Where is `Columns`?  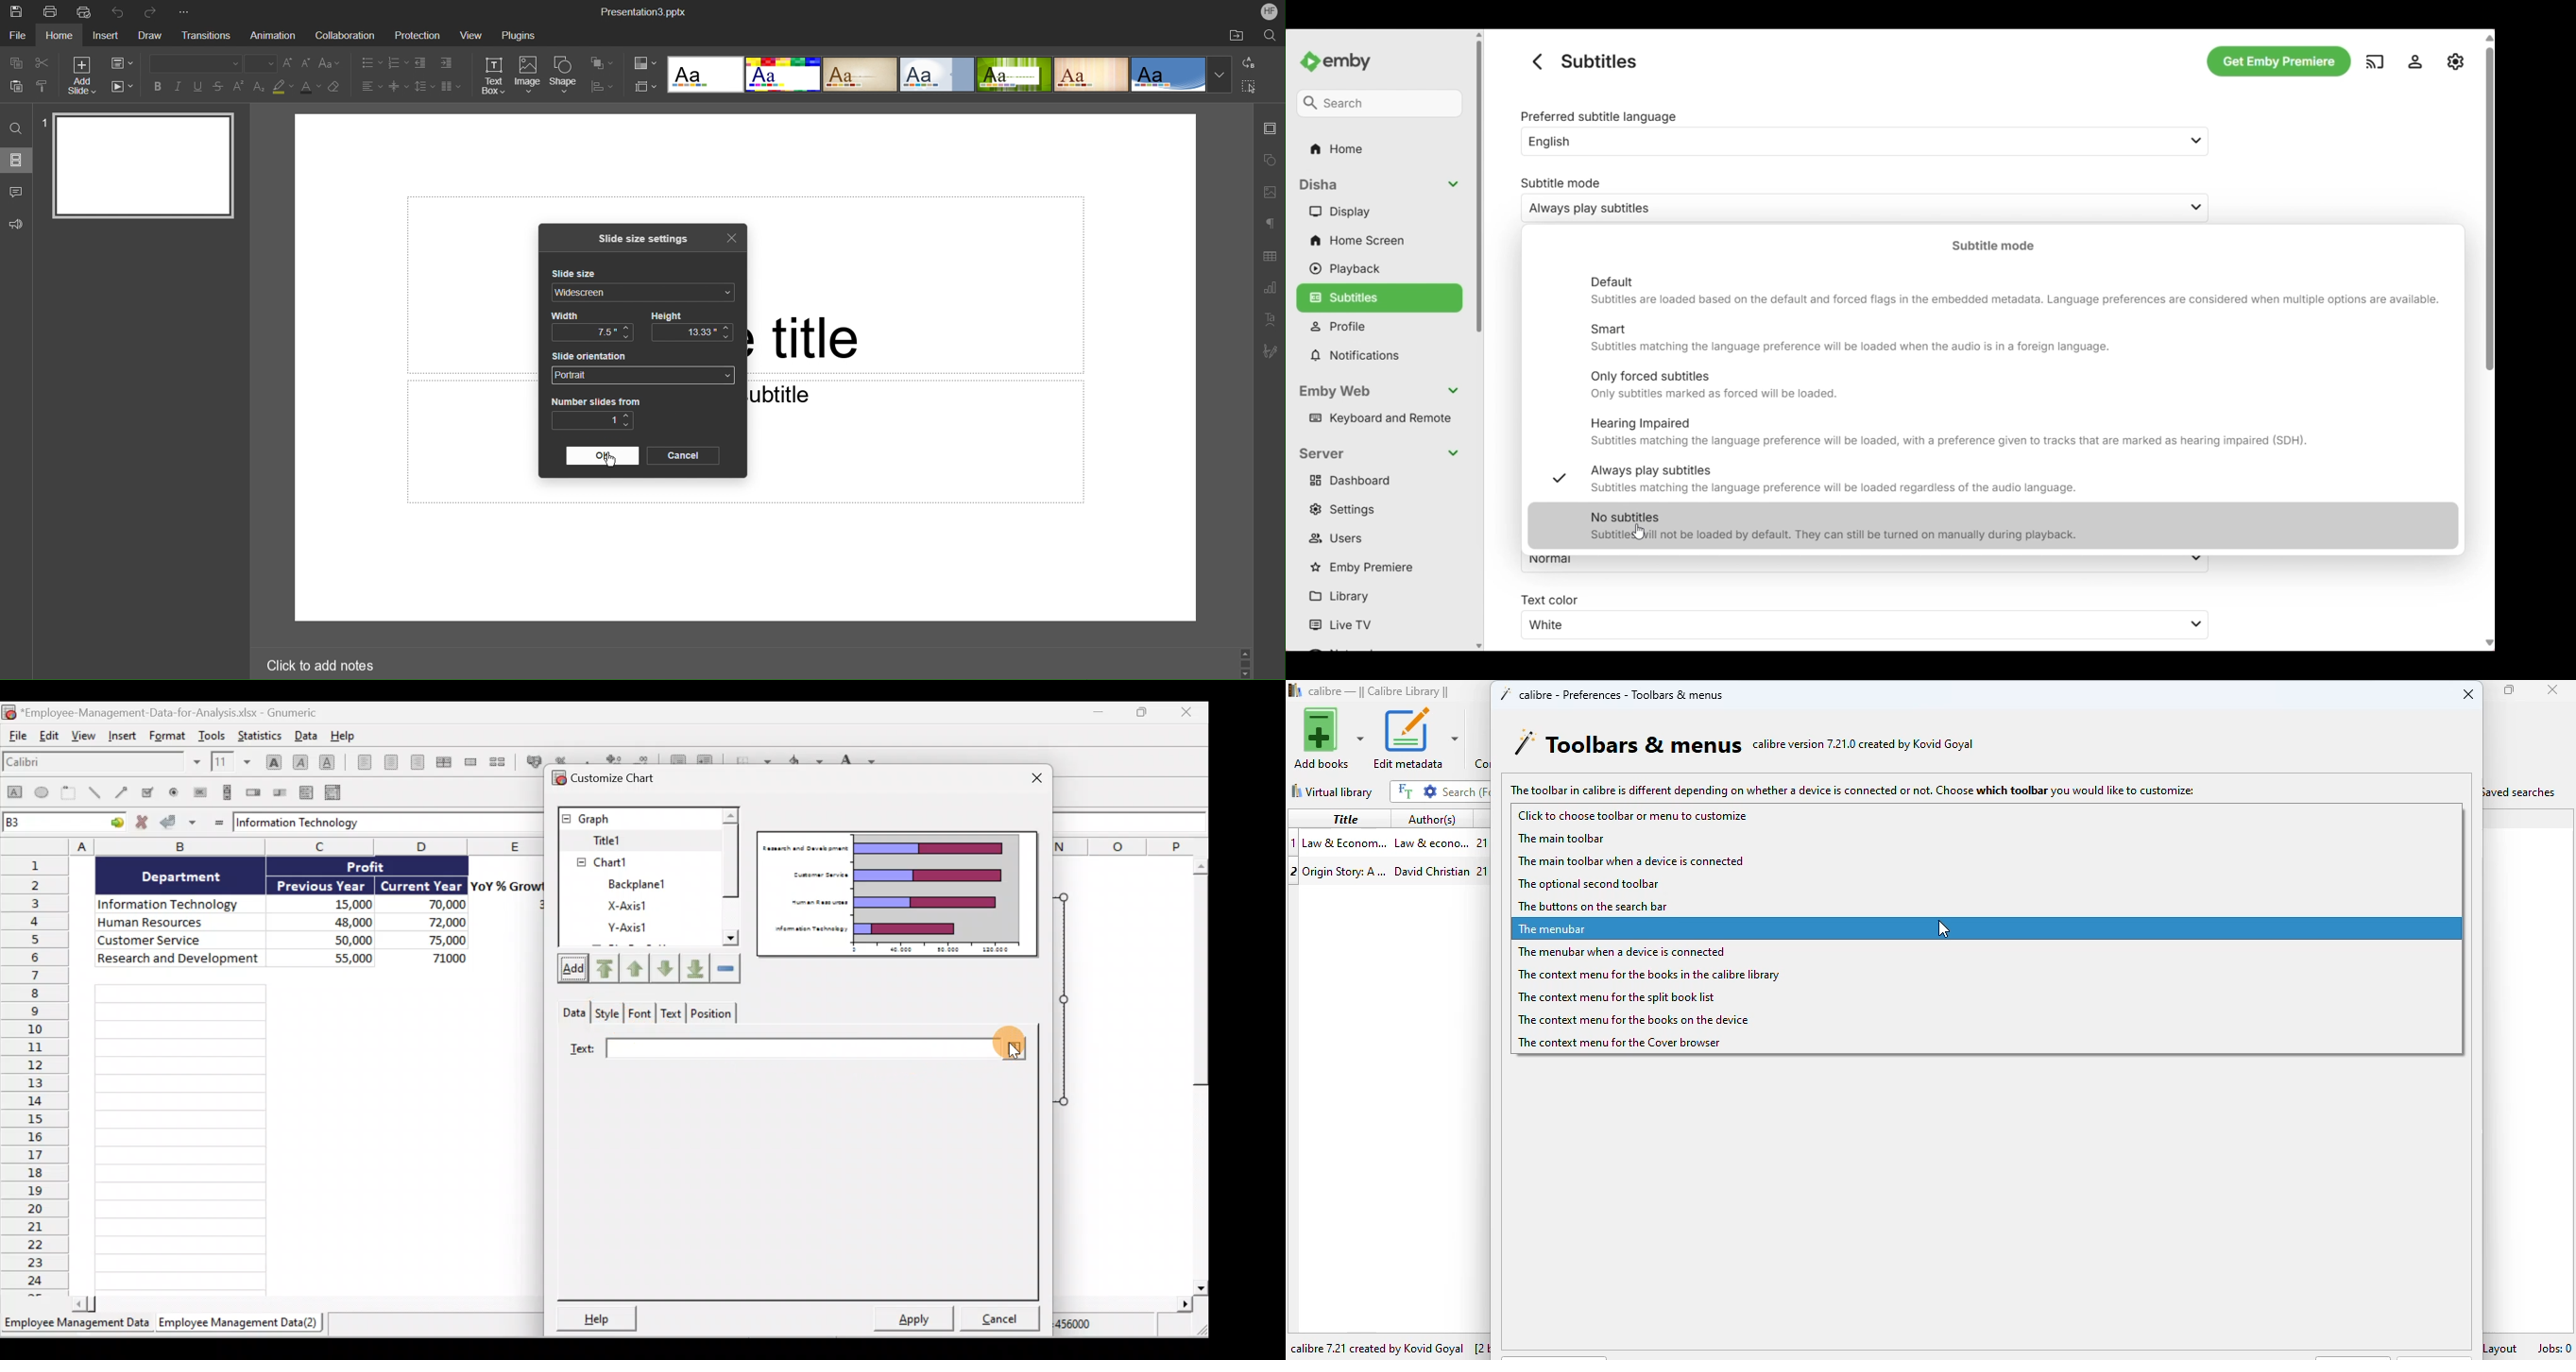
Columns is located at coordinates (270, 846).